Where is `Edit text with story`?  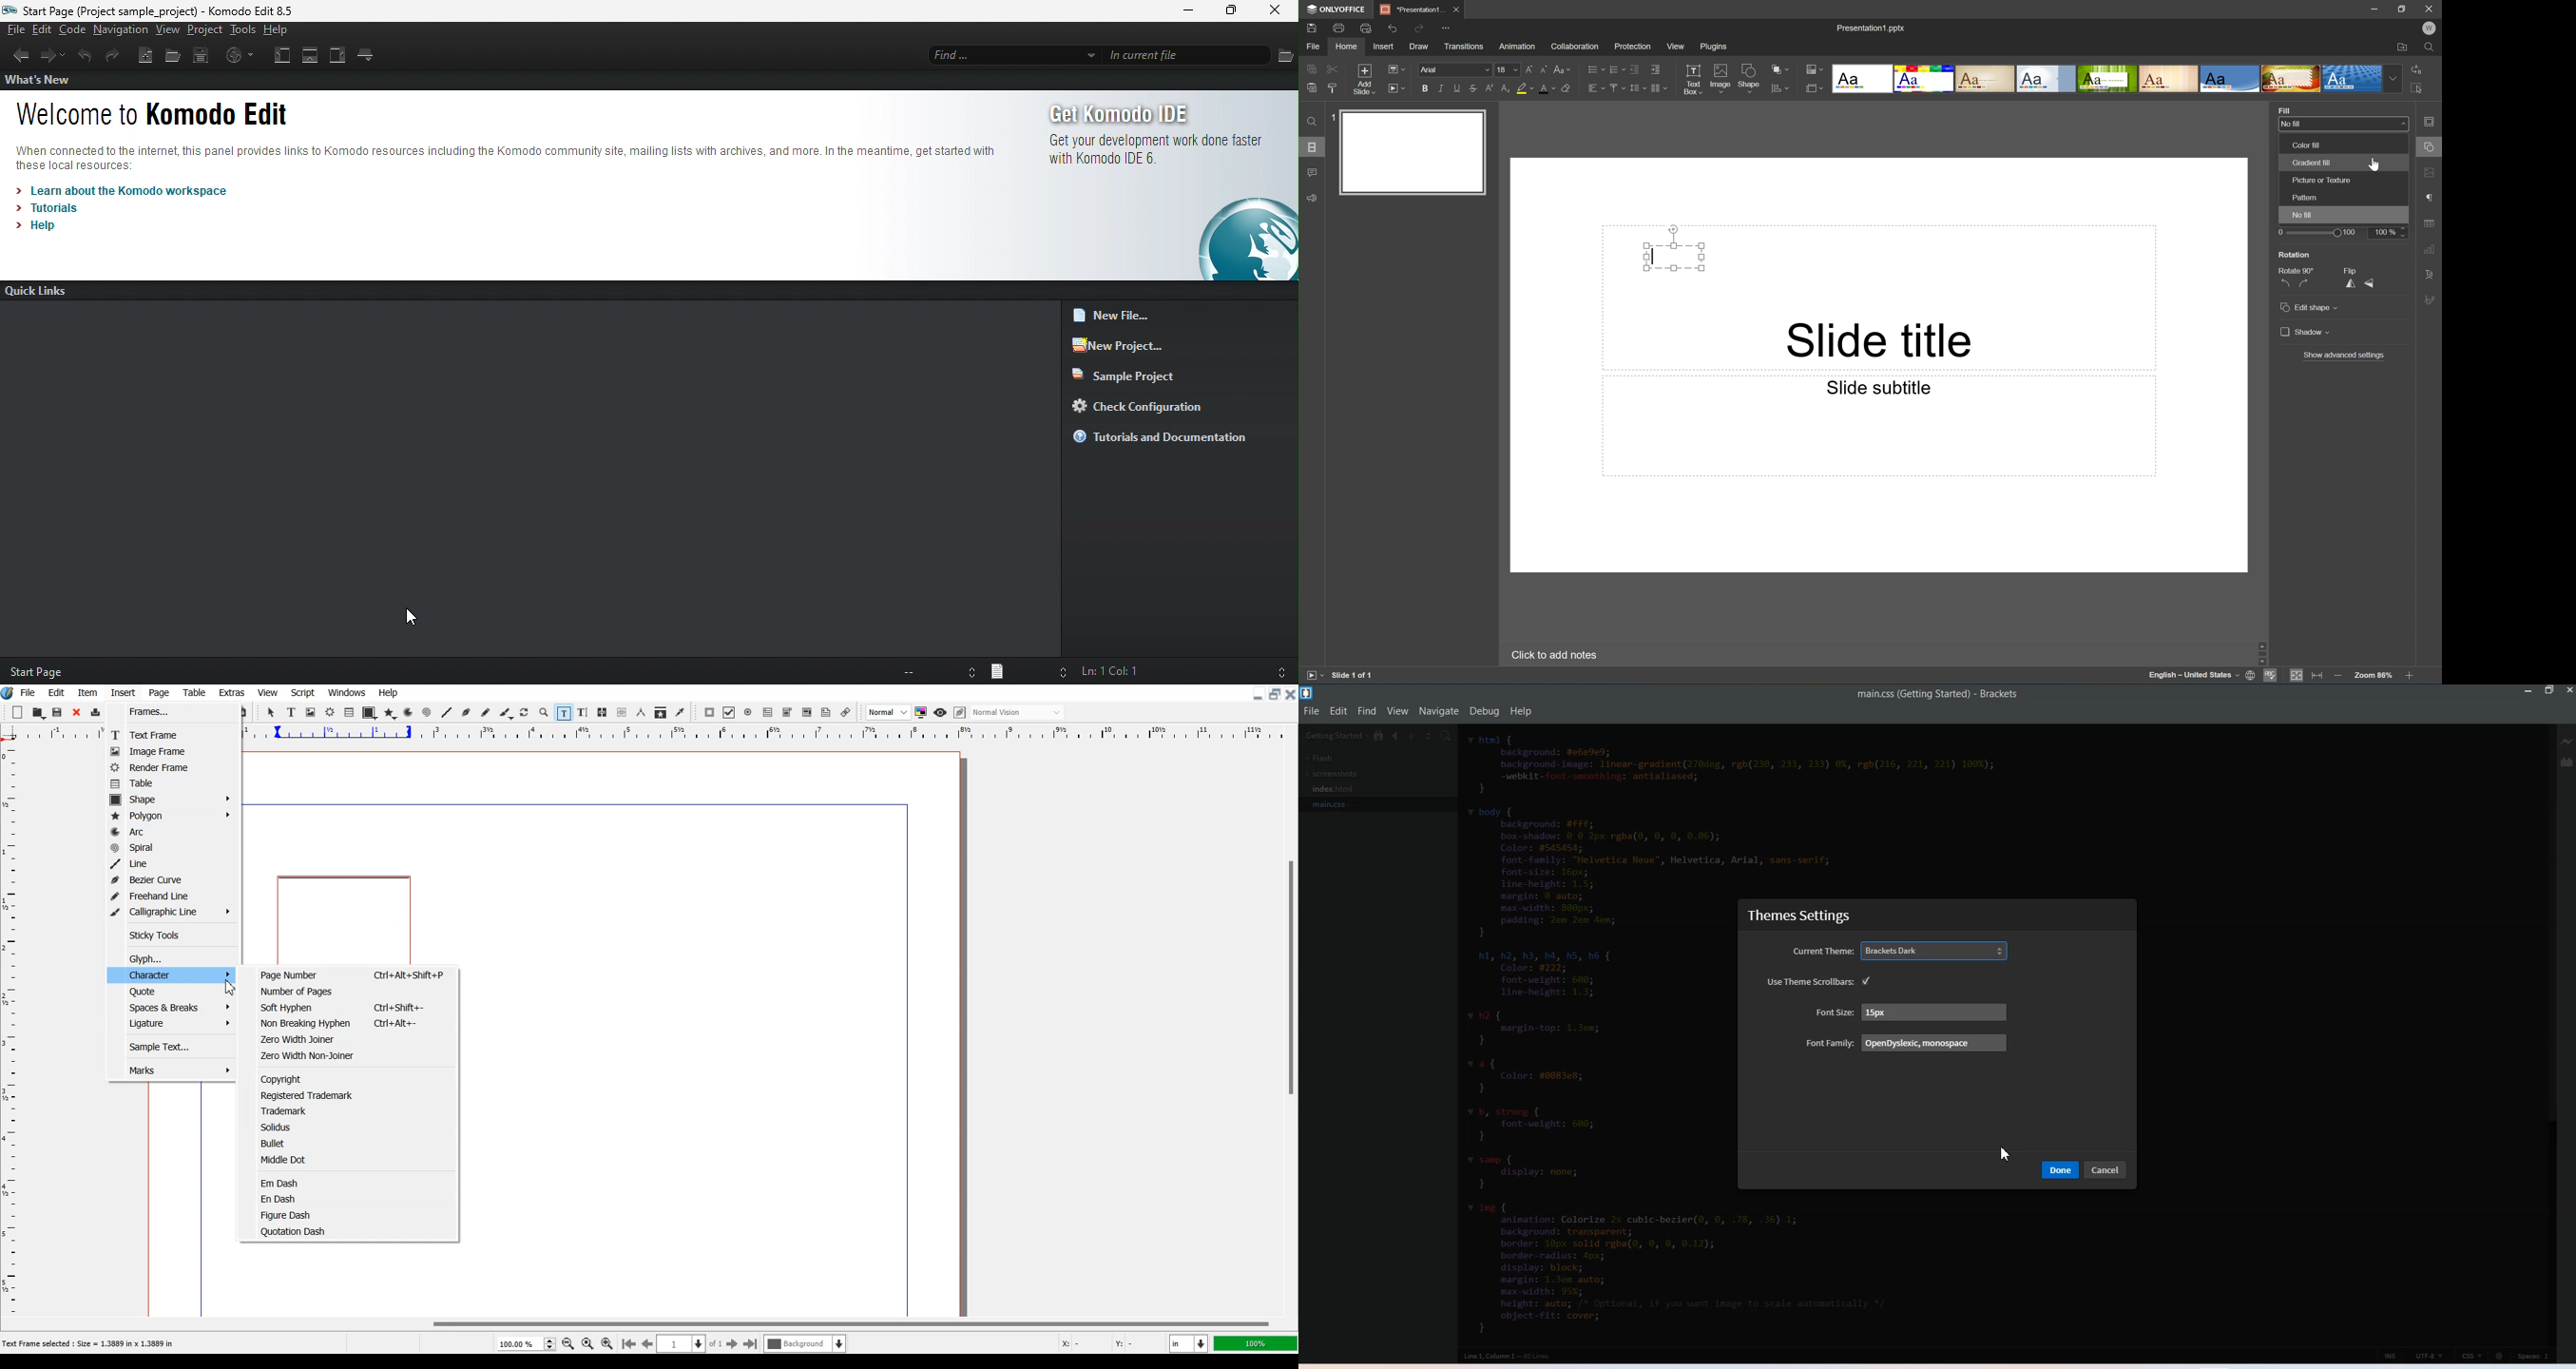 Edit text with story is located at coordinates (584, 713).